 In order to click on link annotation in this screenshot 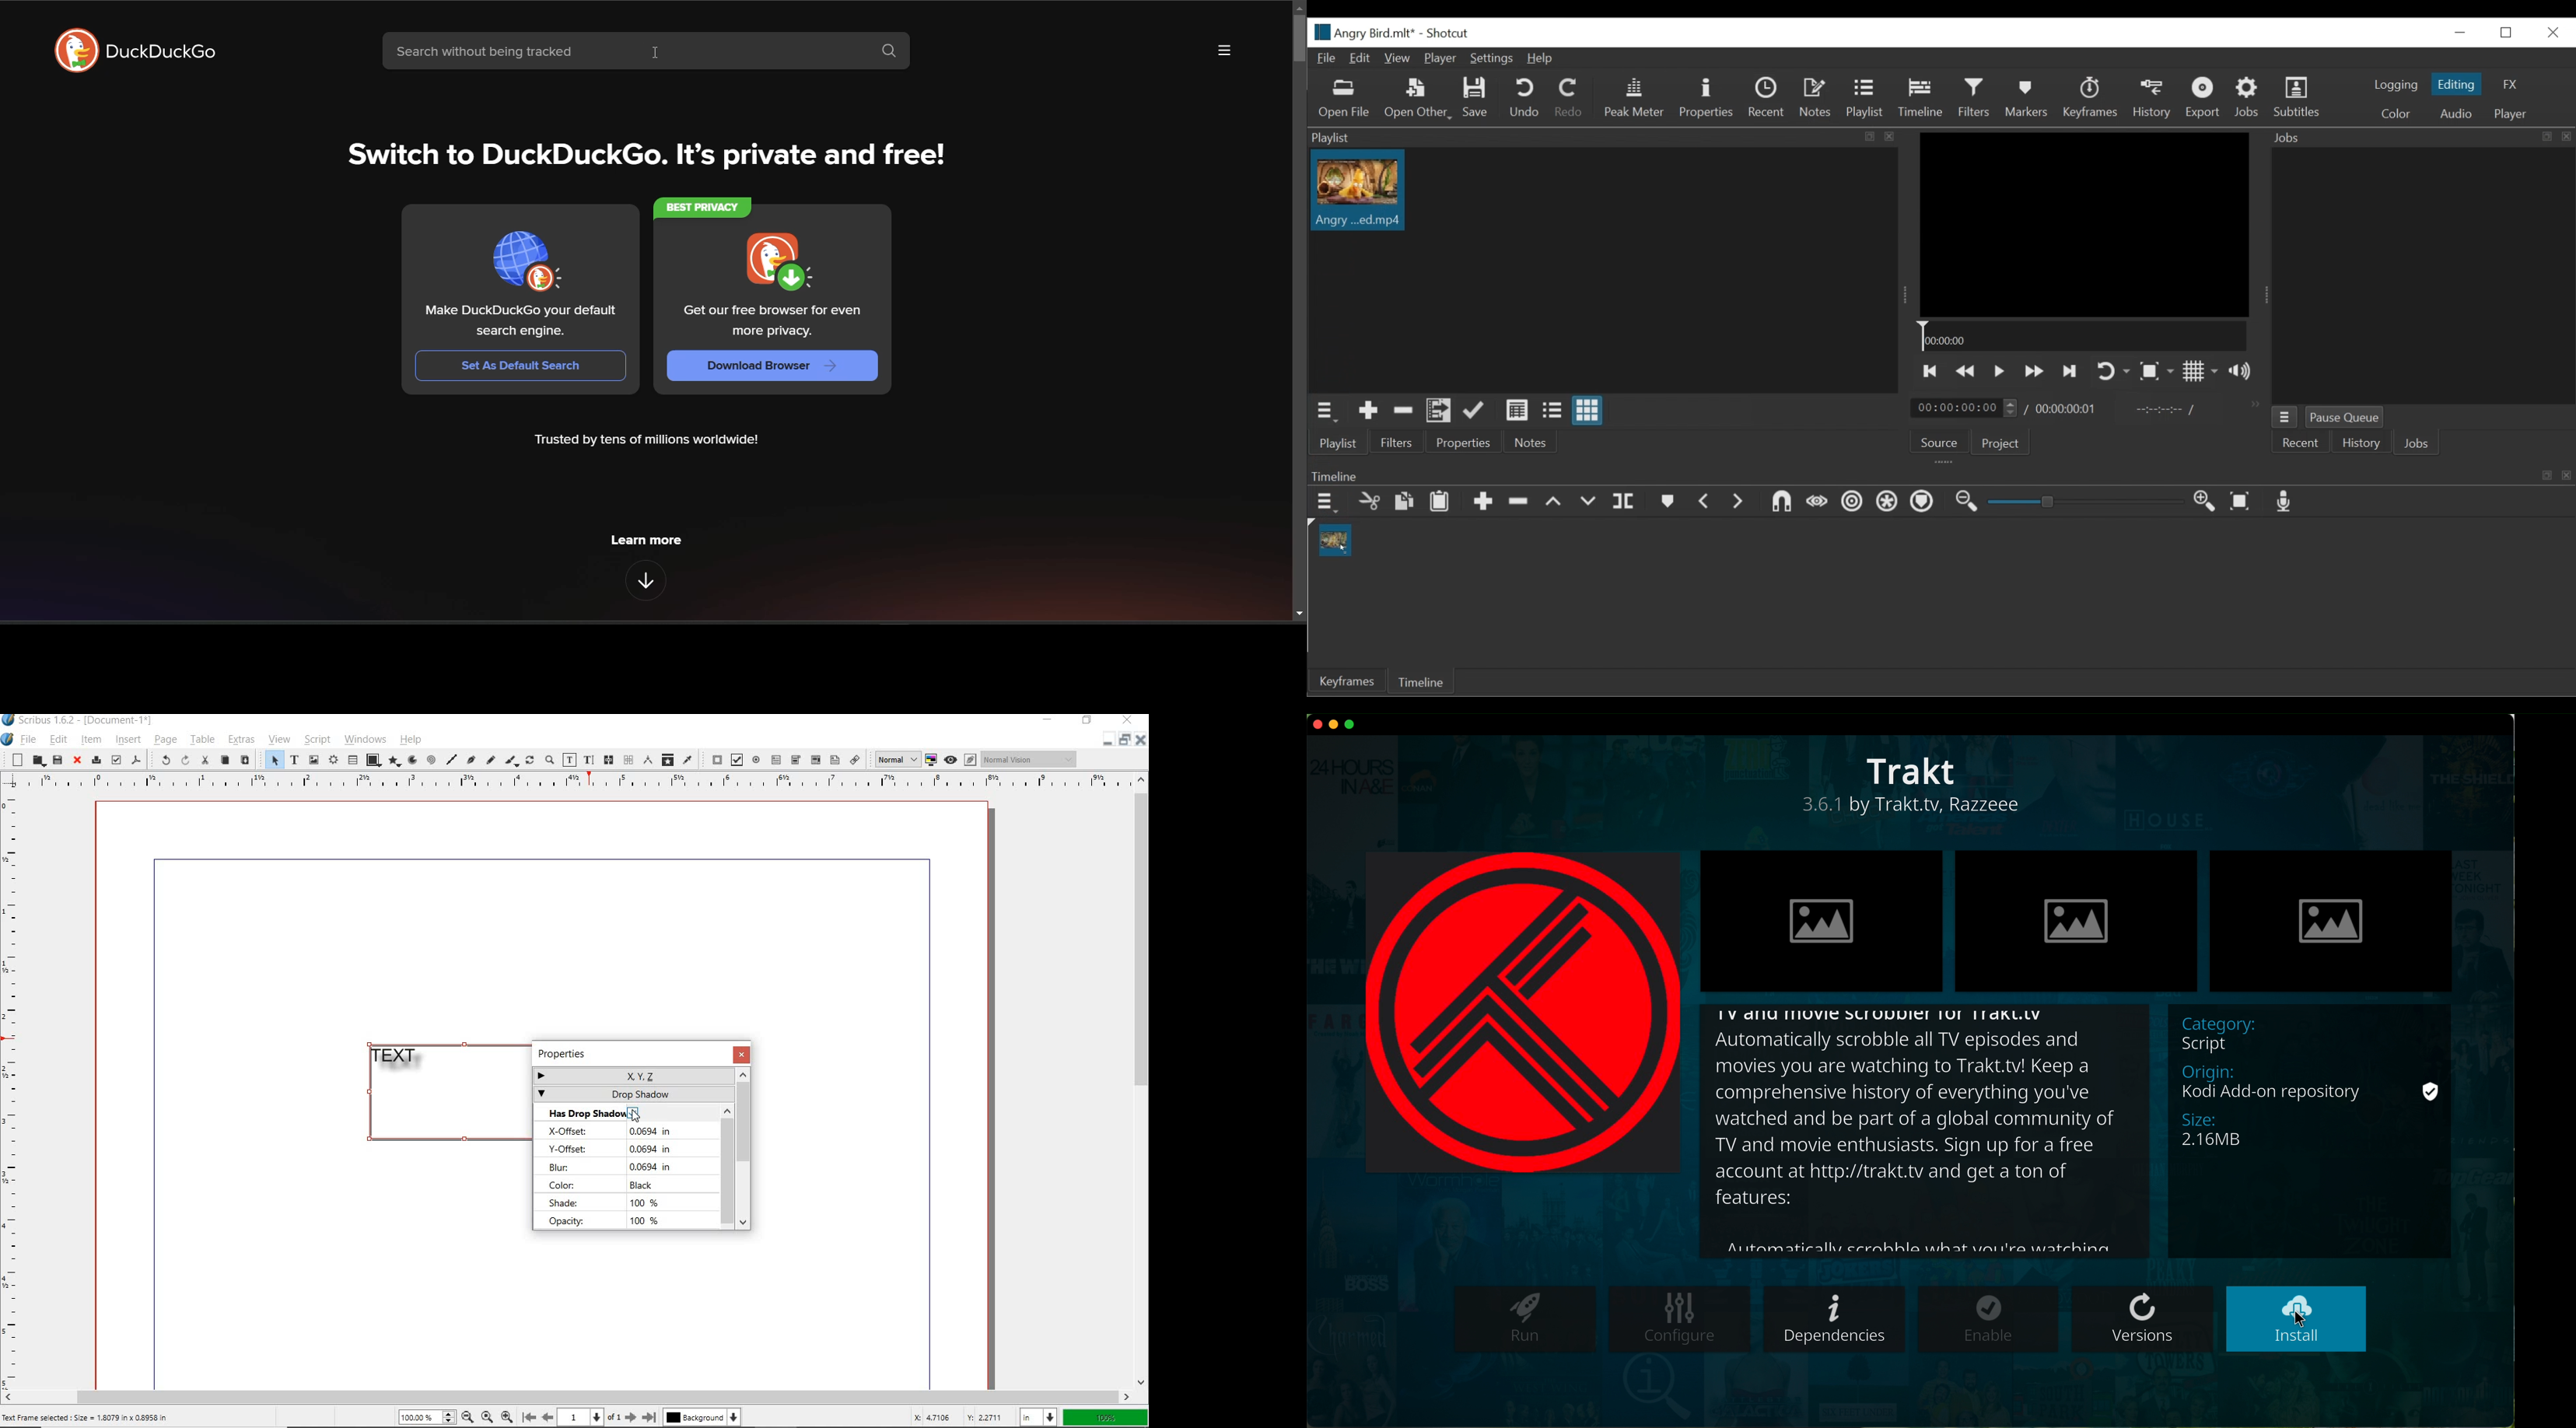, I will do `click(856, 761)`.